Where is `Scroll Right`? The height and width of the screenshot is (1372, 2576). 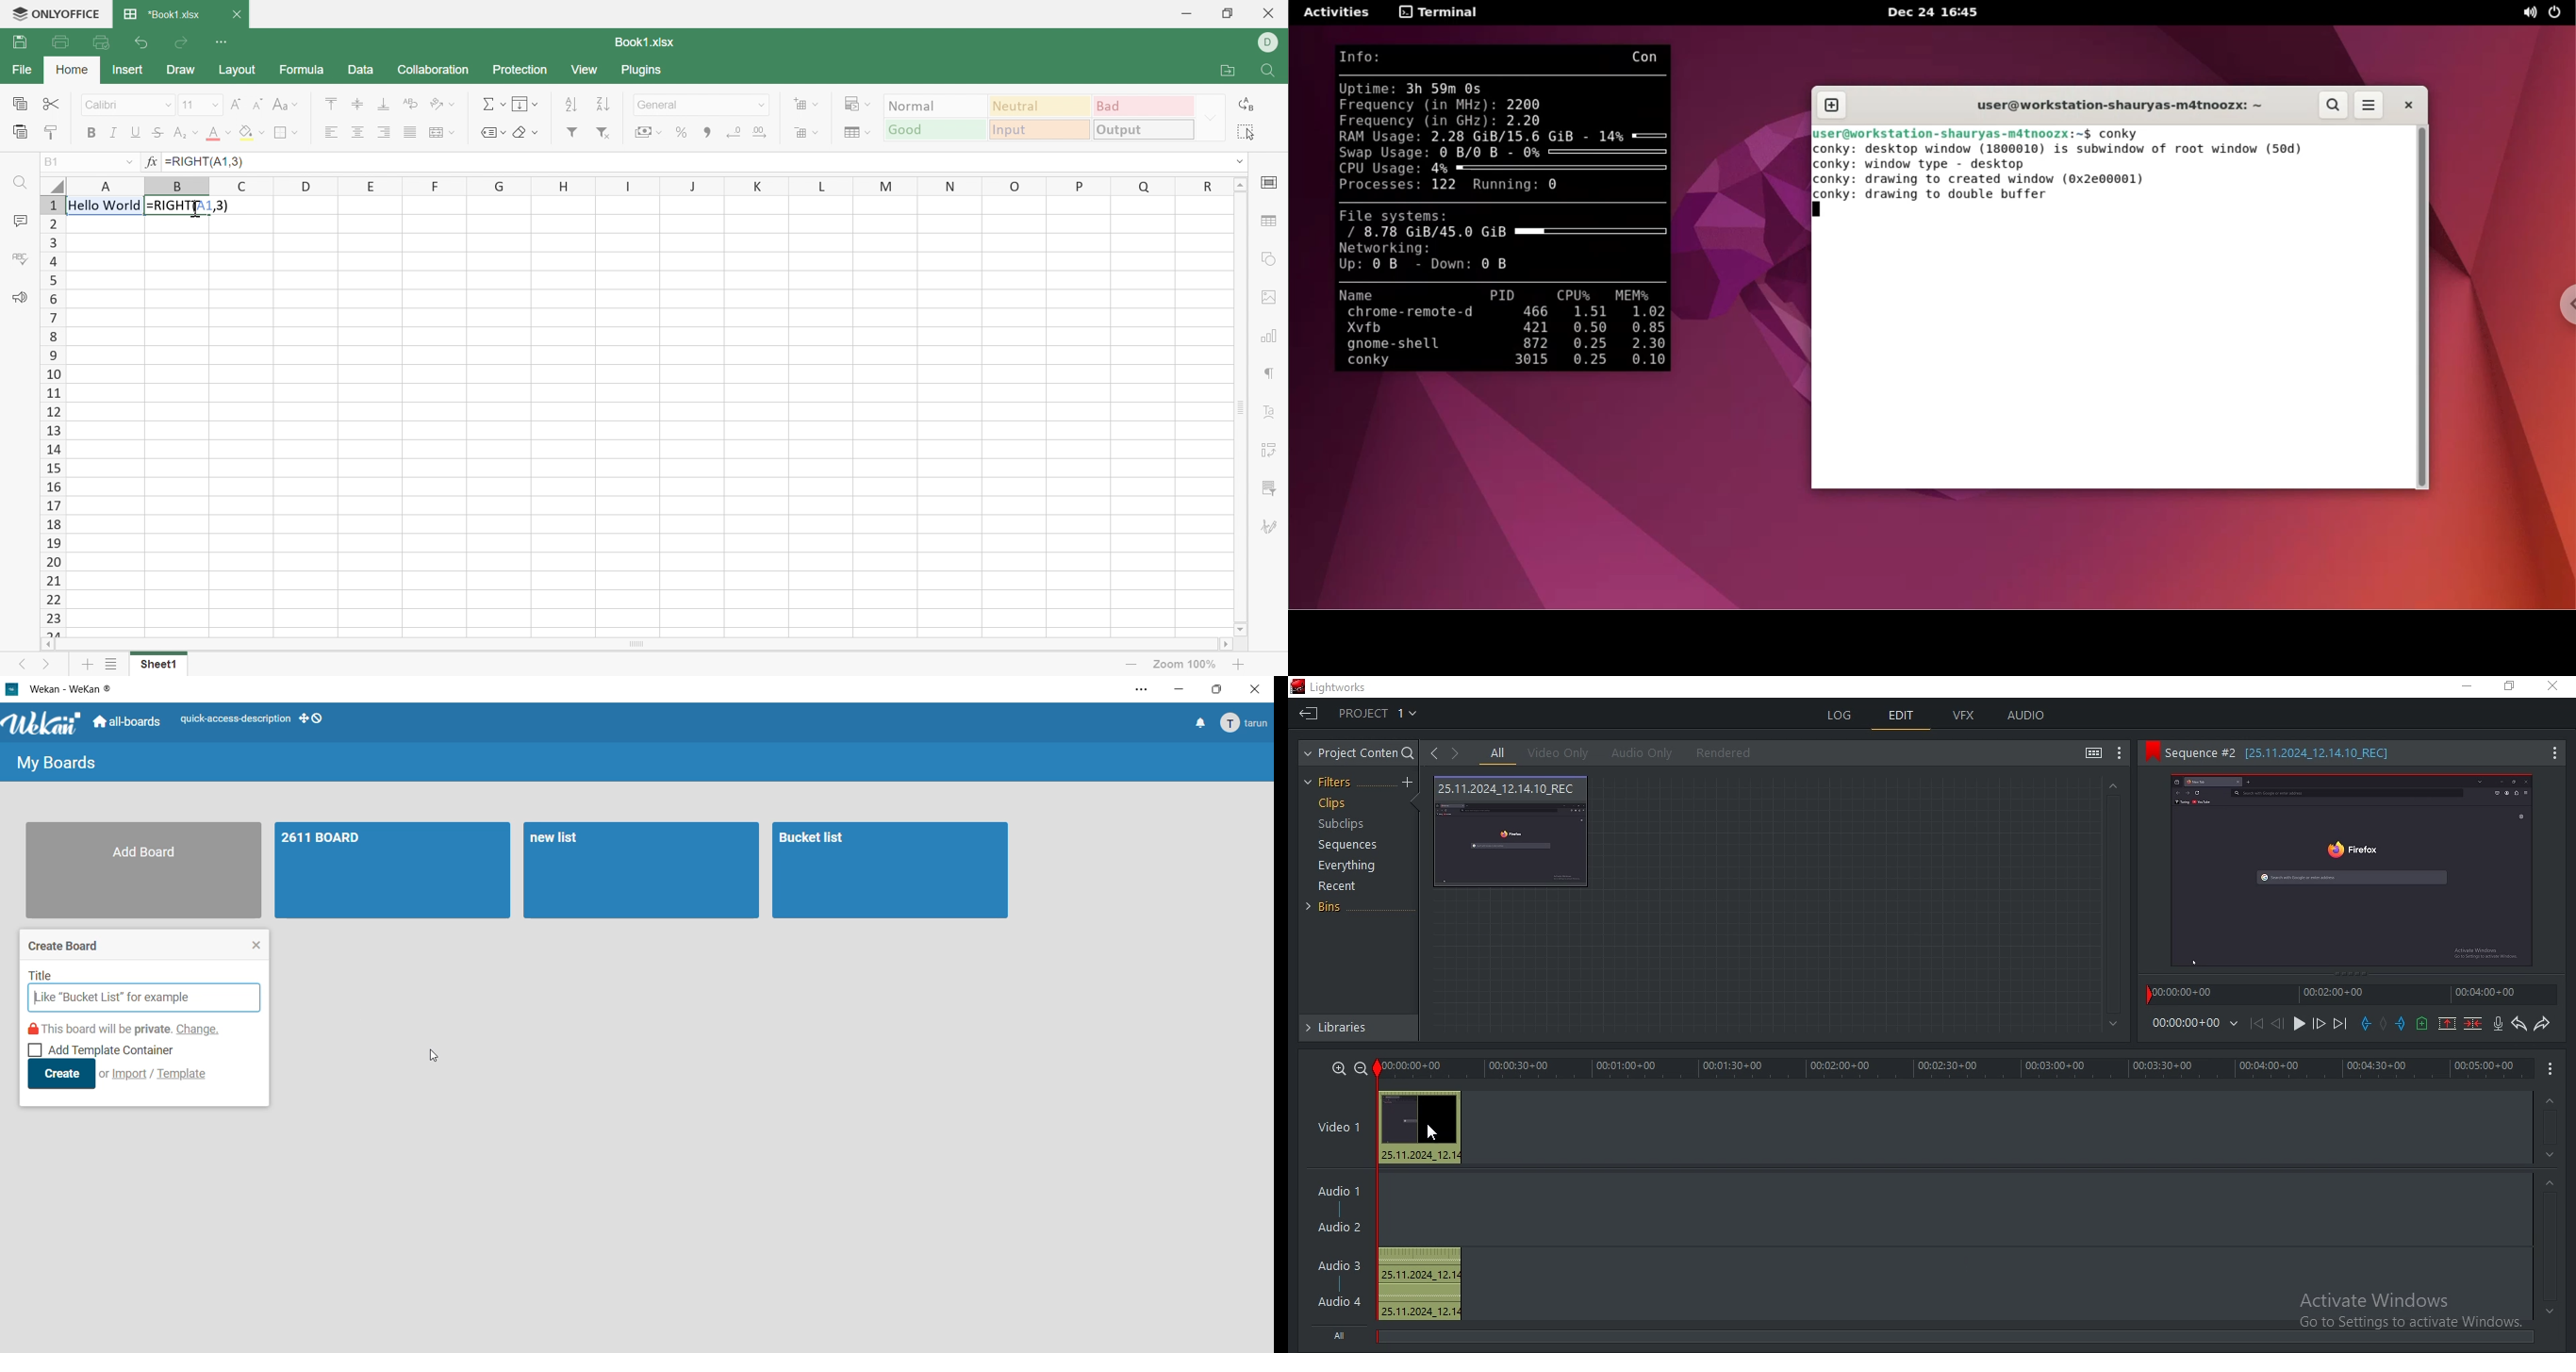 Scroll Right is located at coordinates (1222, 646).